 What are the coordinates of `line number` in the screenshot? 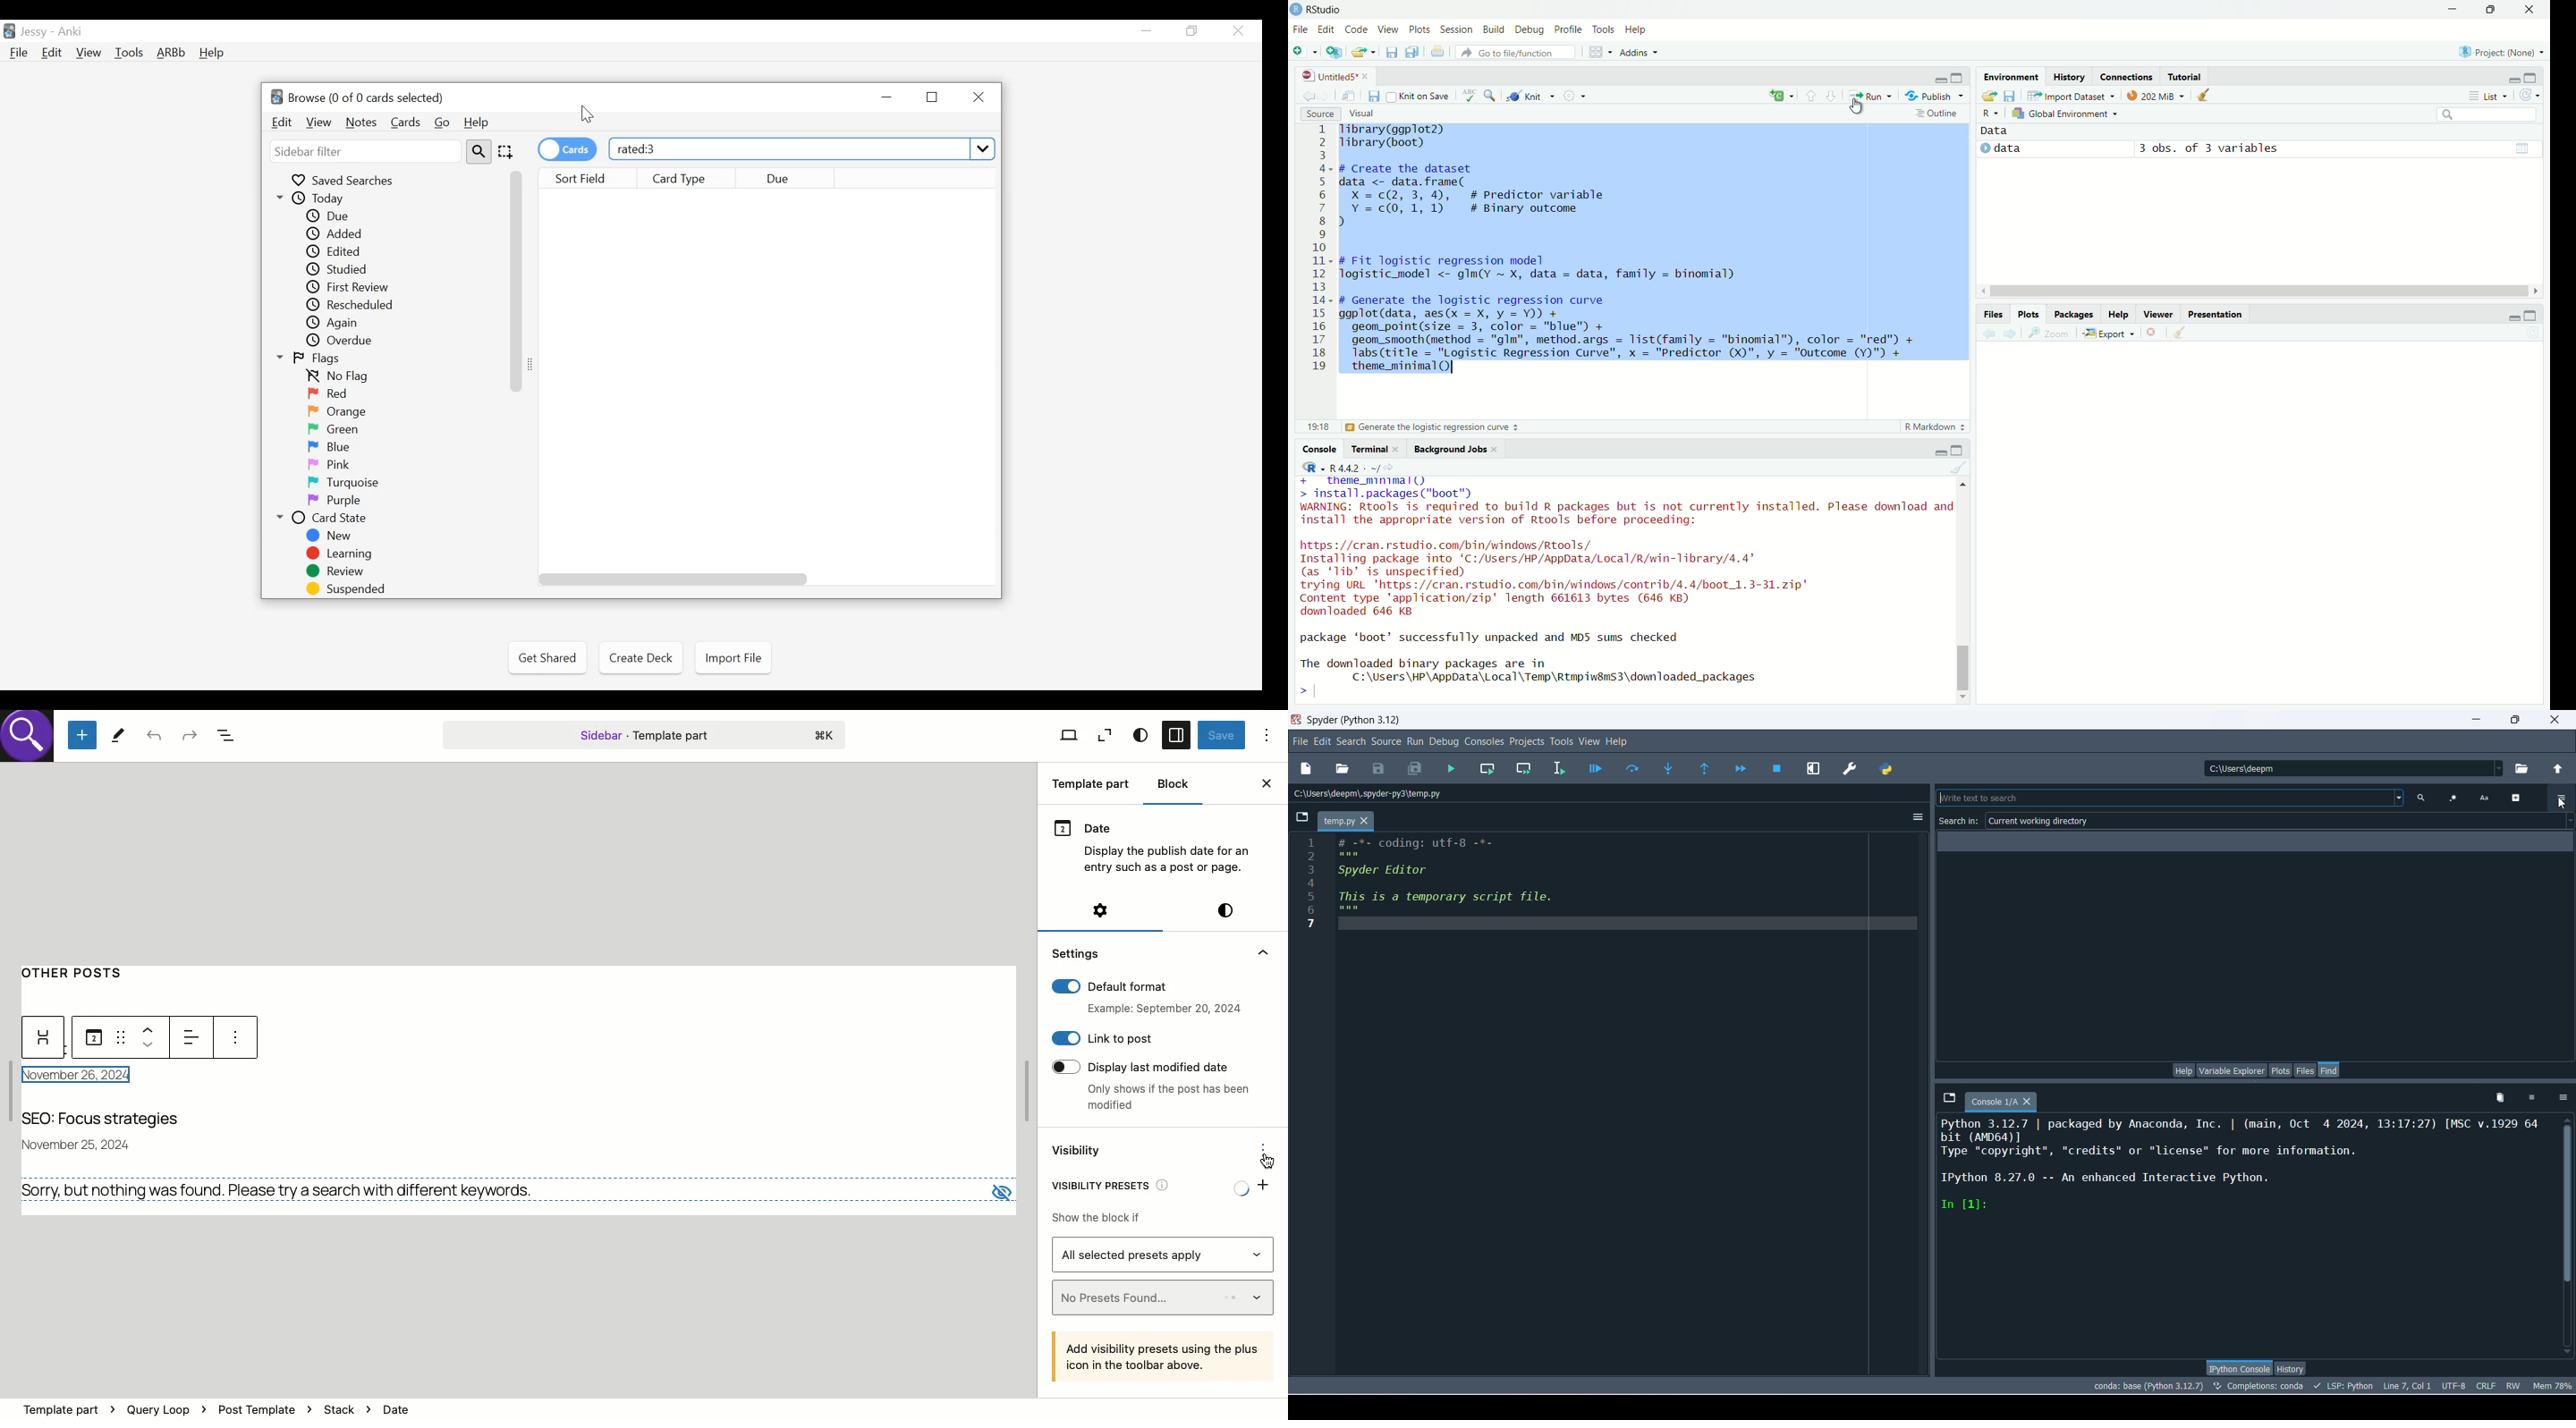 It's located at (1311, 882).